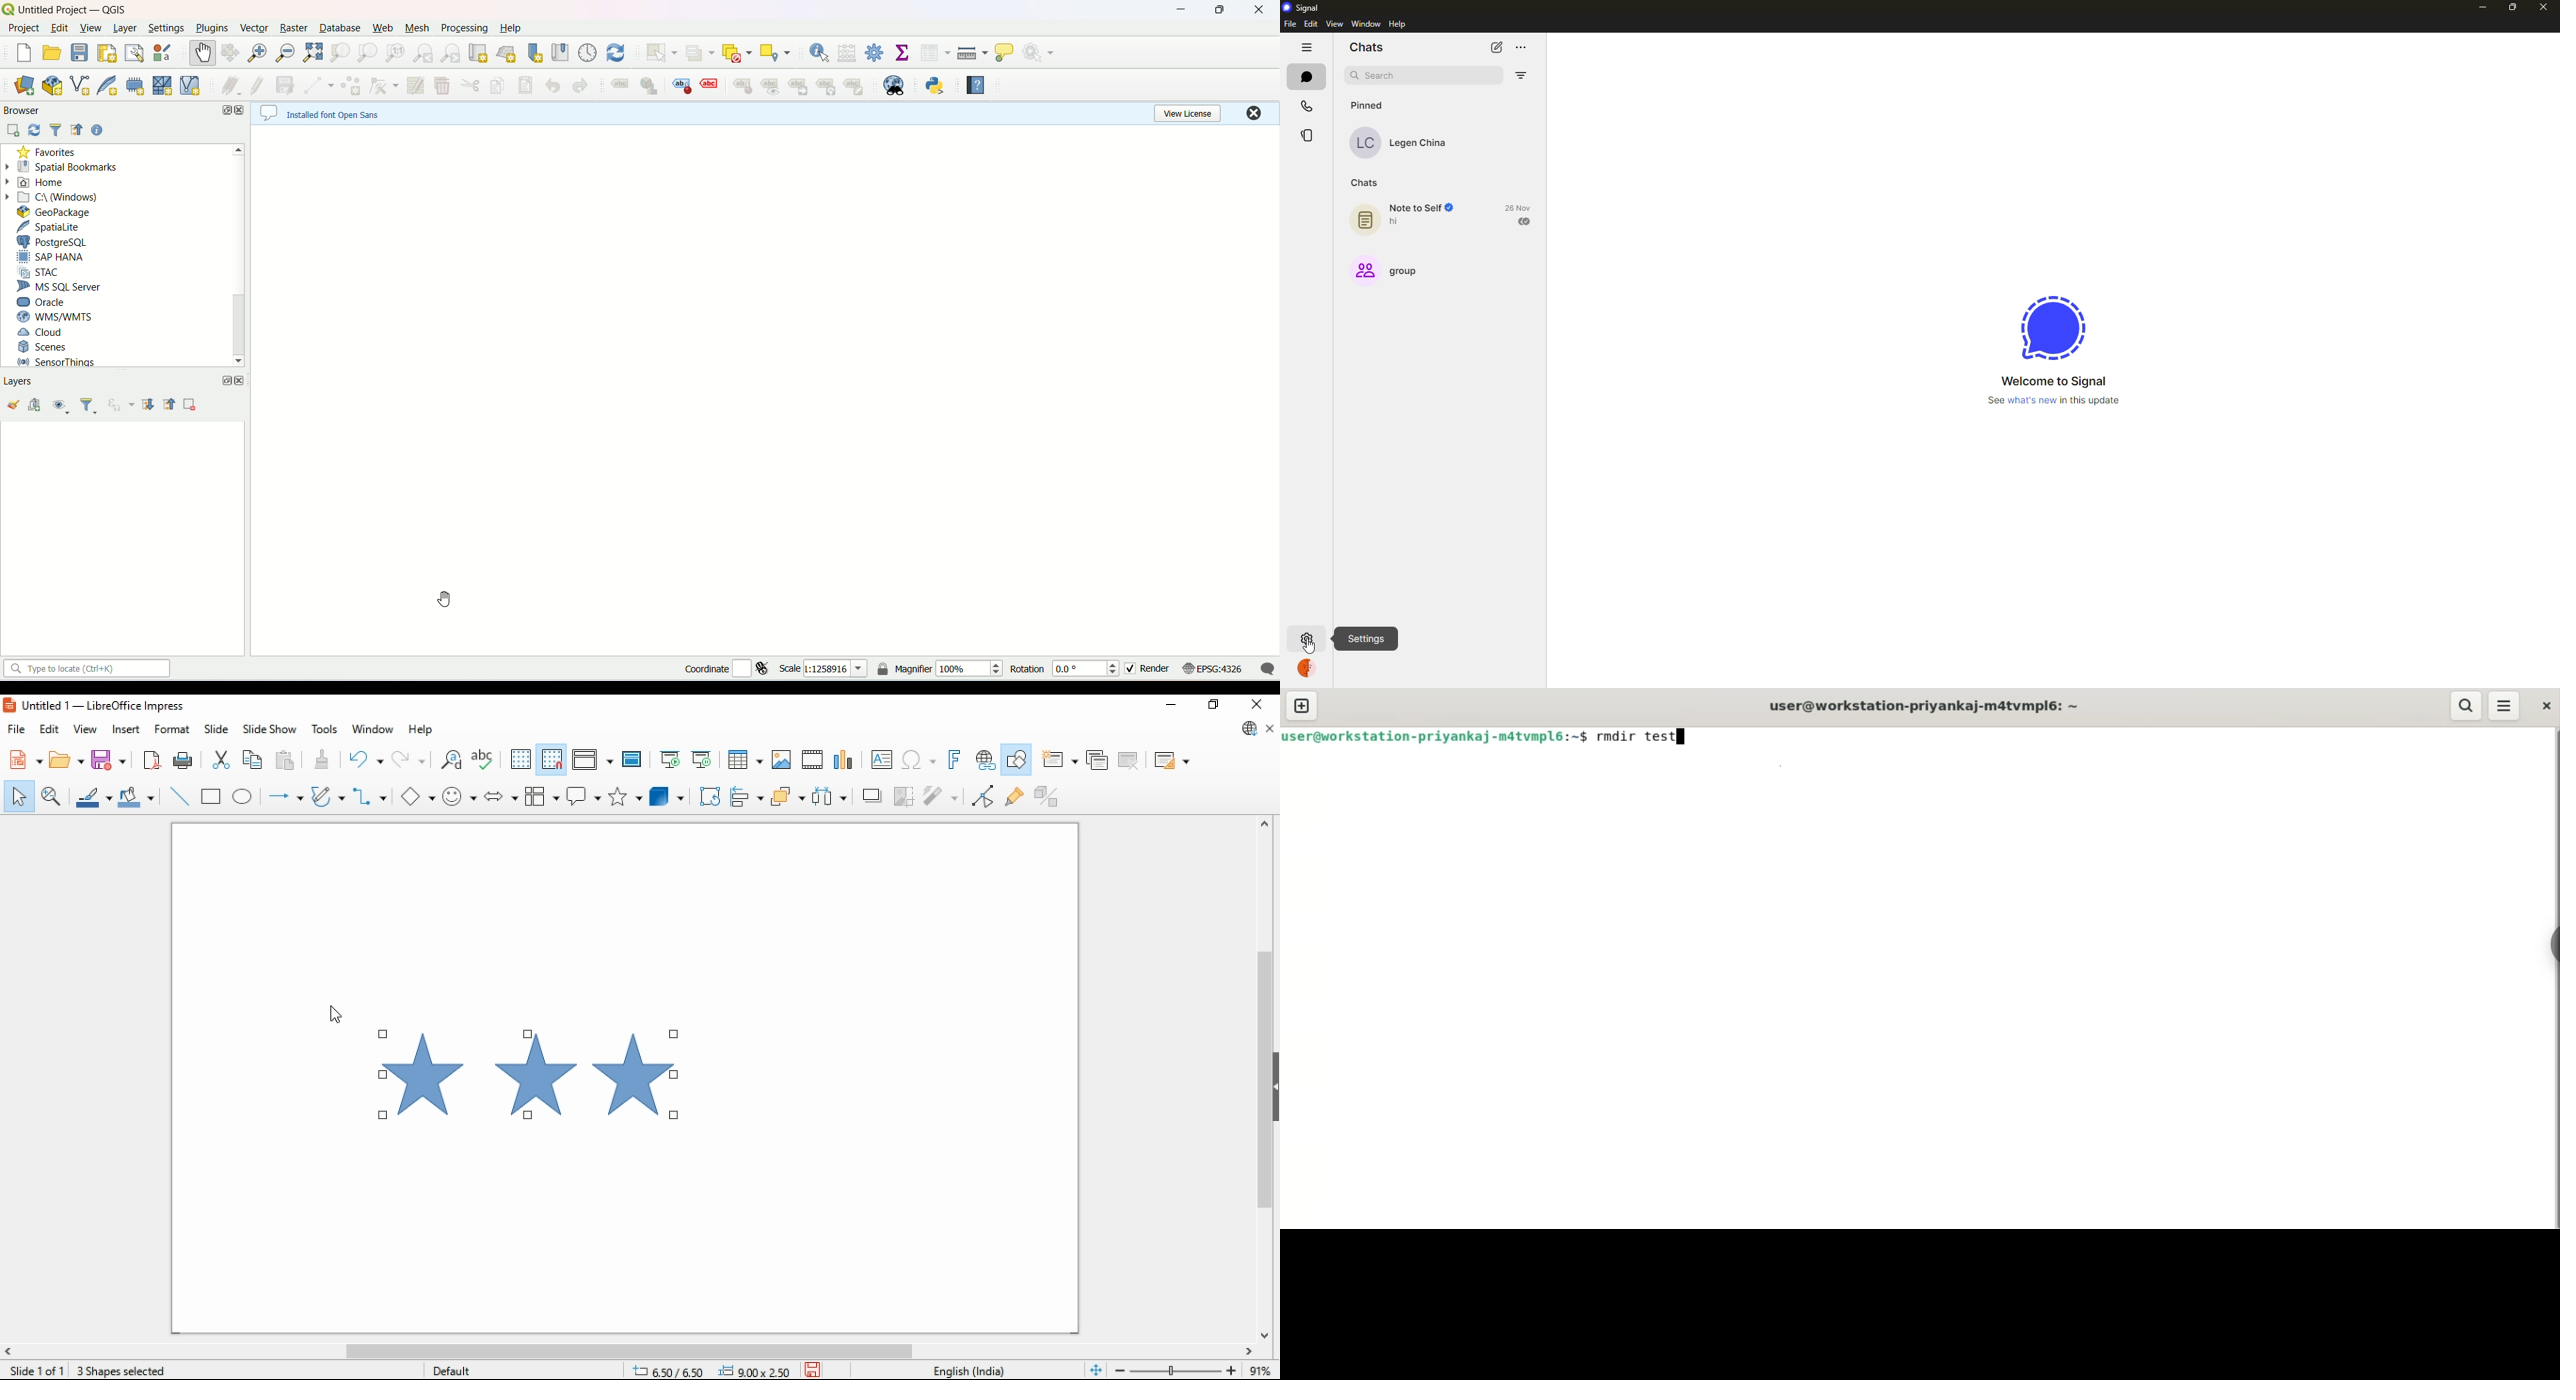  I want to click on symbol shapes, so click(459, 796).